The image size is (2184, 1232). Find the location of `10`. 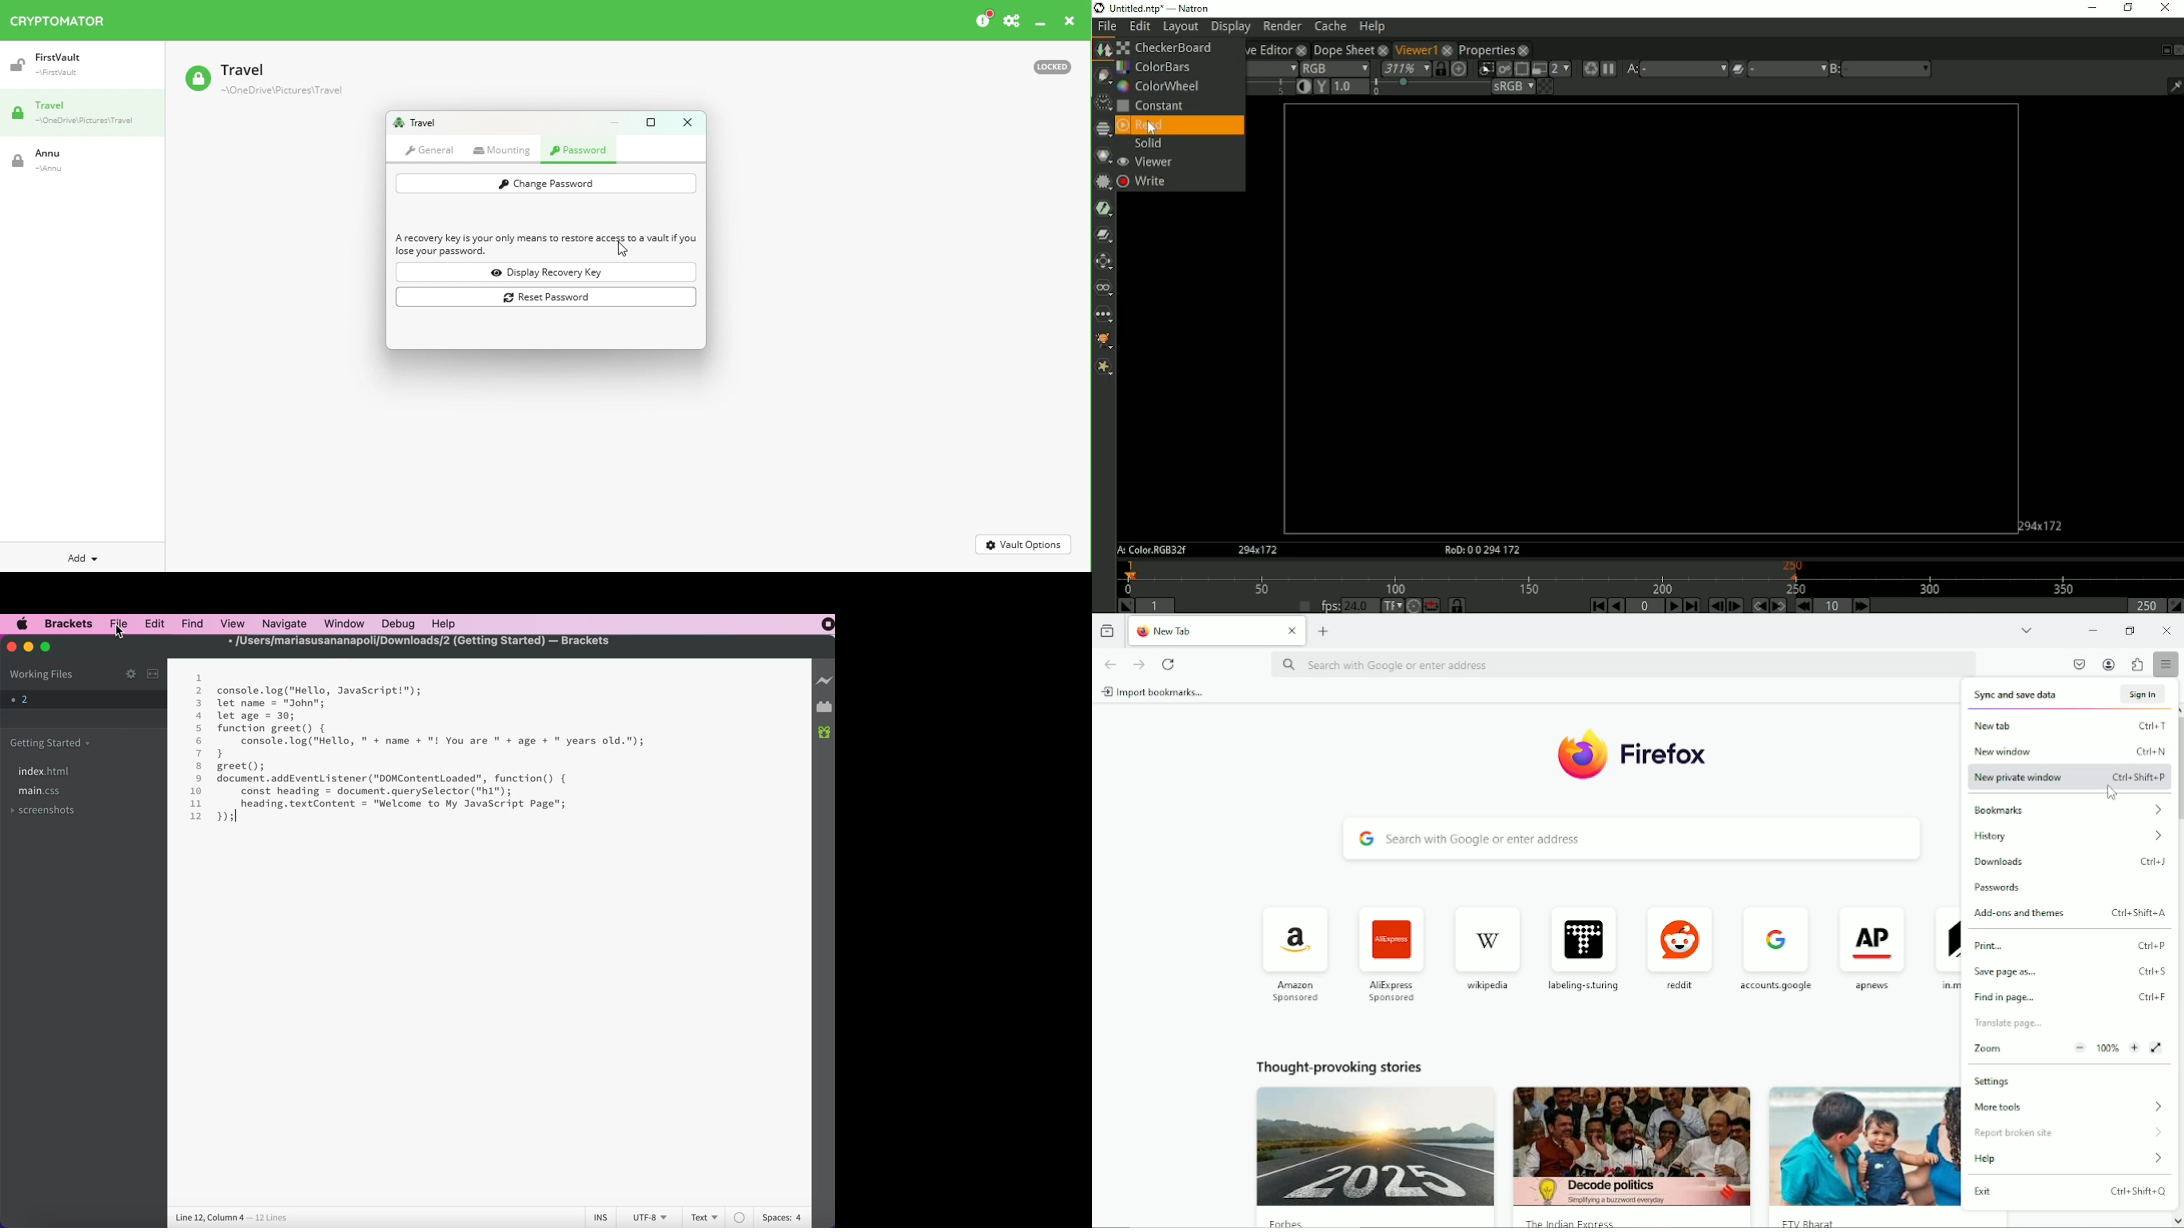

10 is located at coordinates (196, 791).